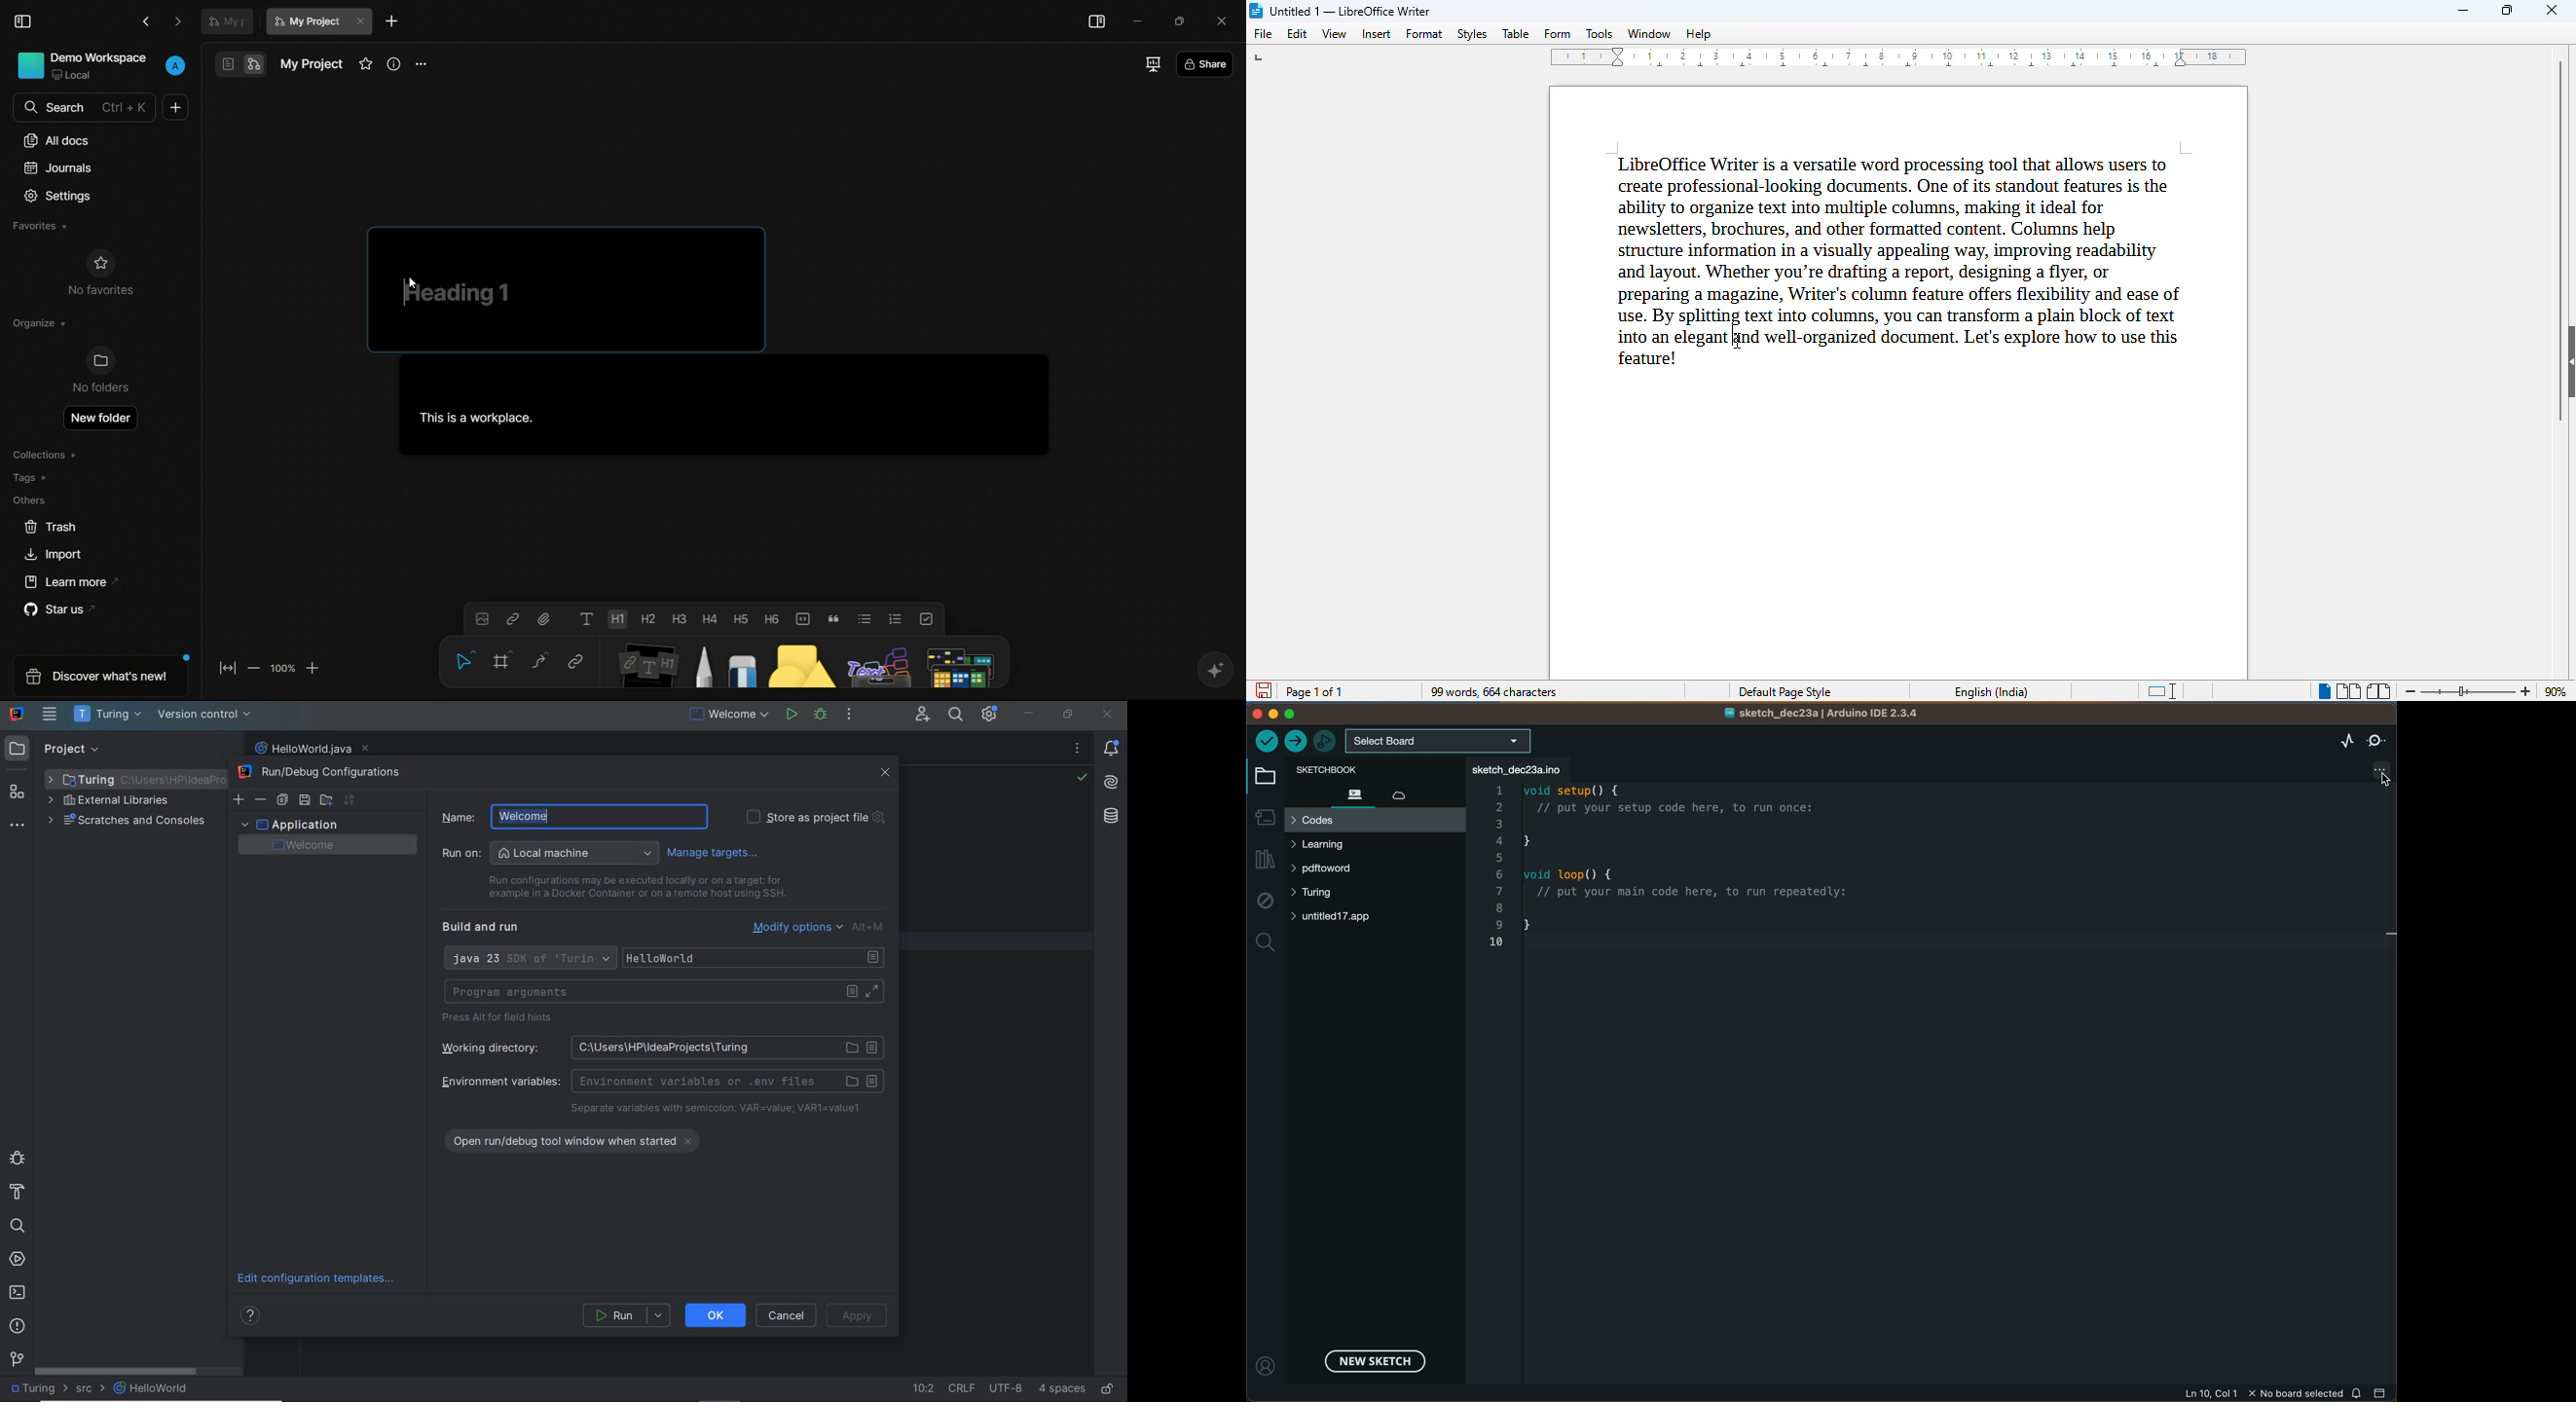 The height and width of the screenshot is (1428, 2576). I want to click on services, so click(17, 1260).